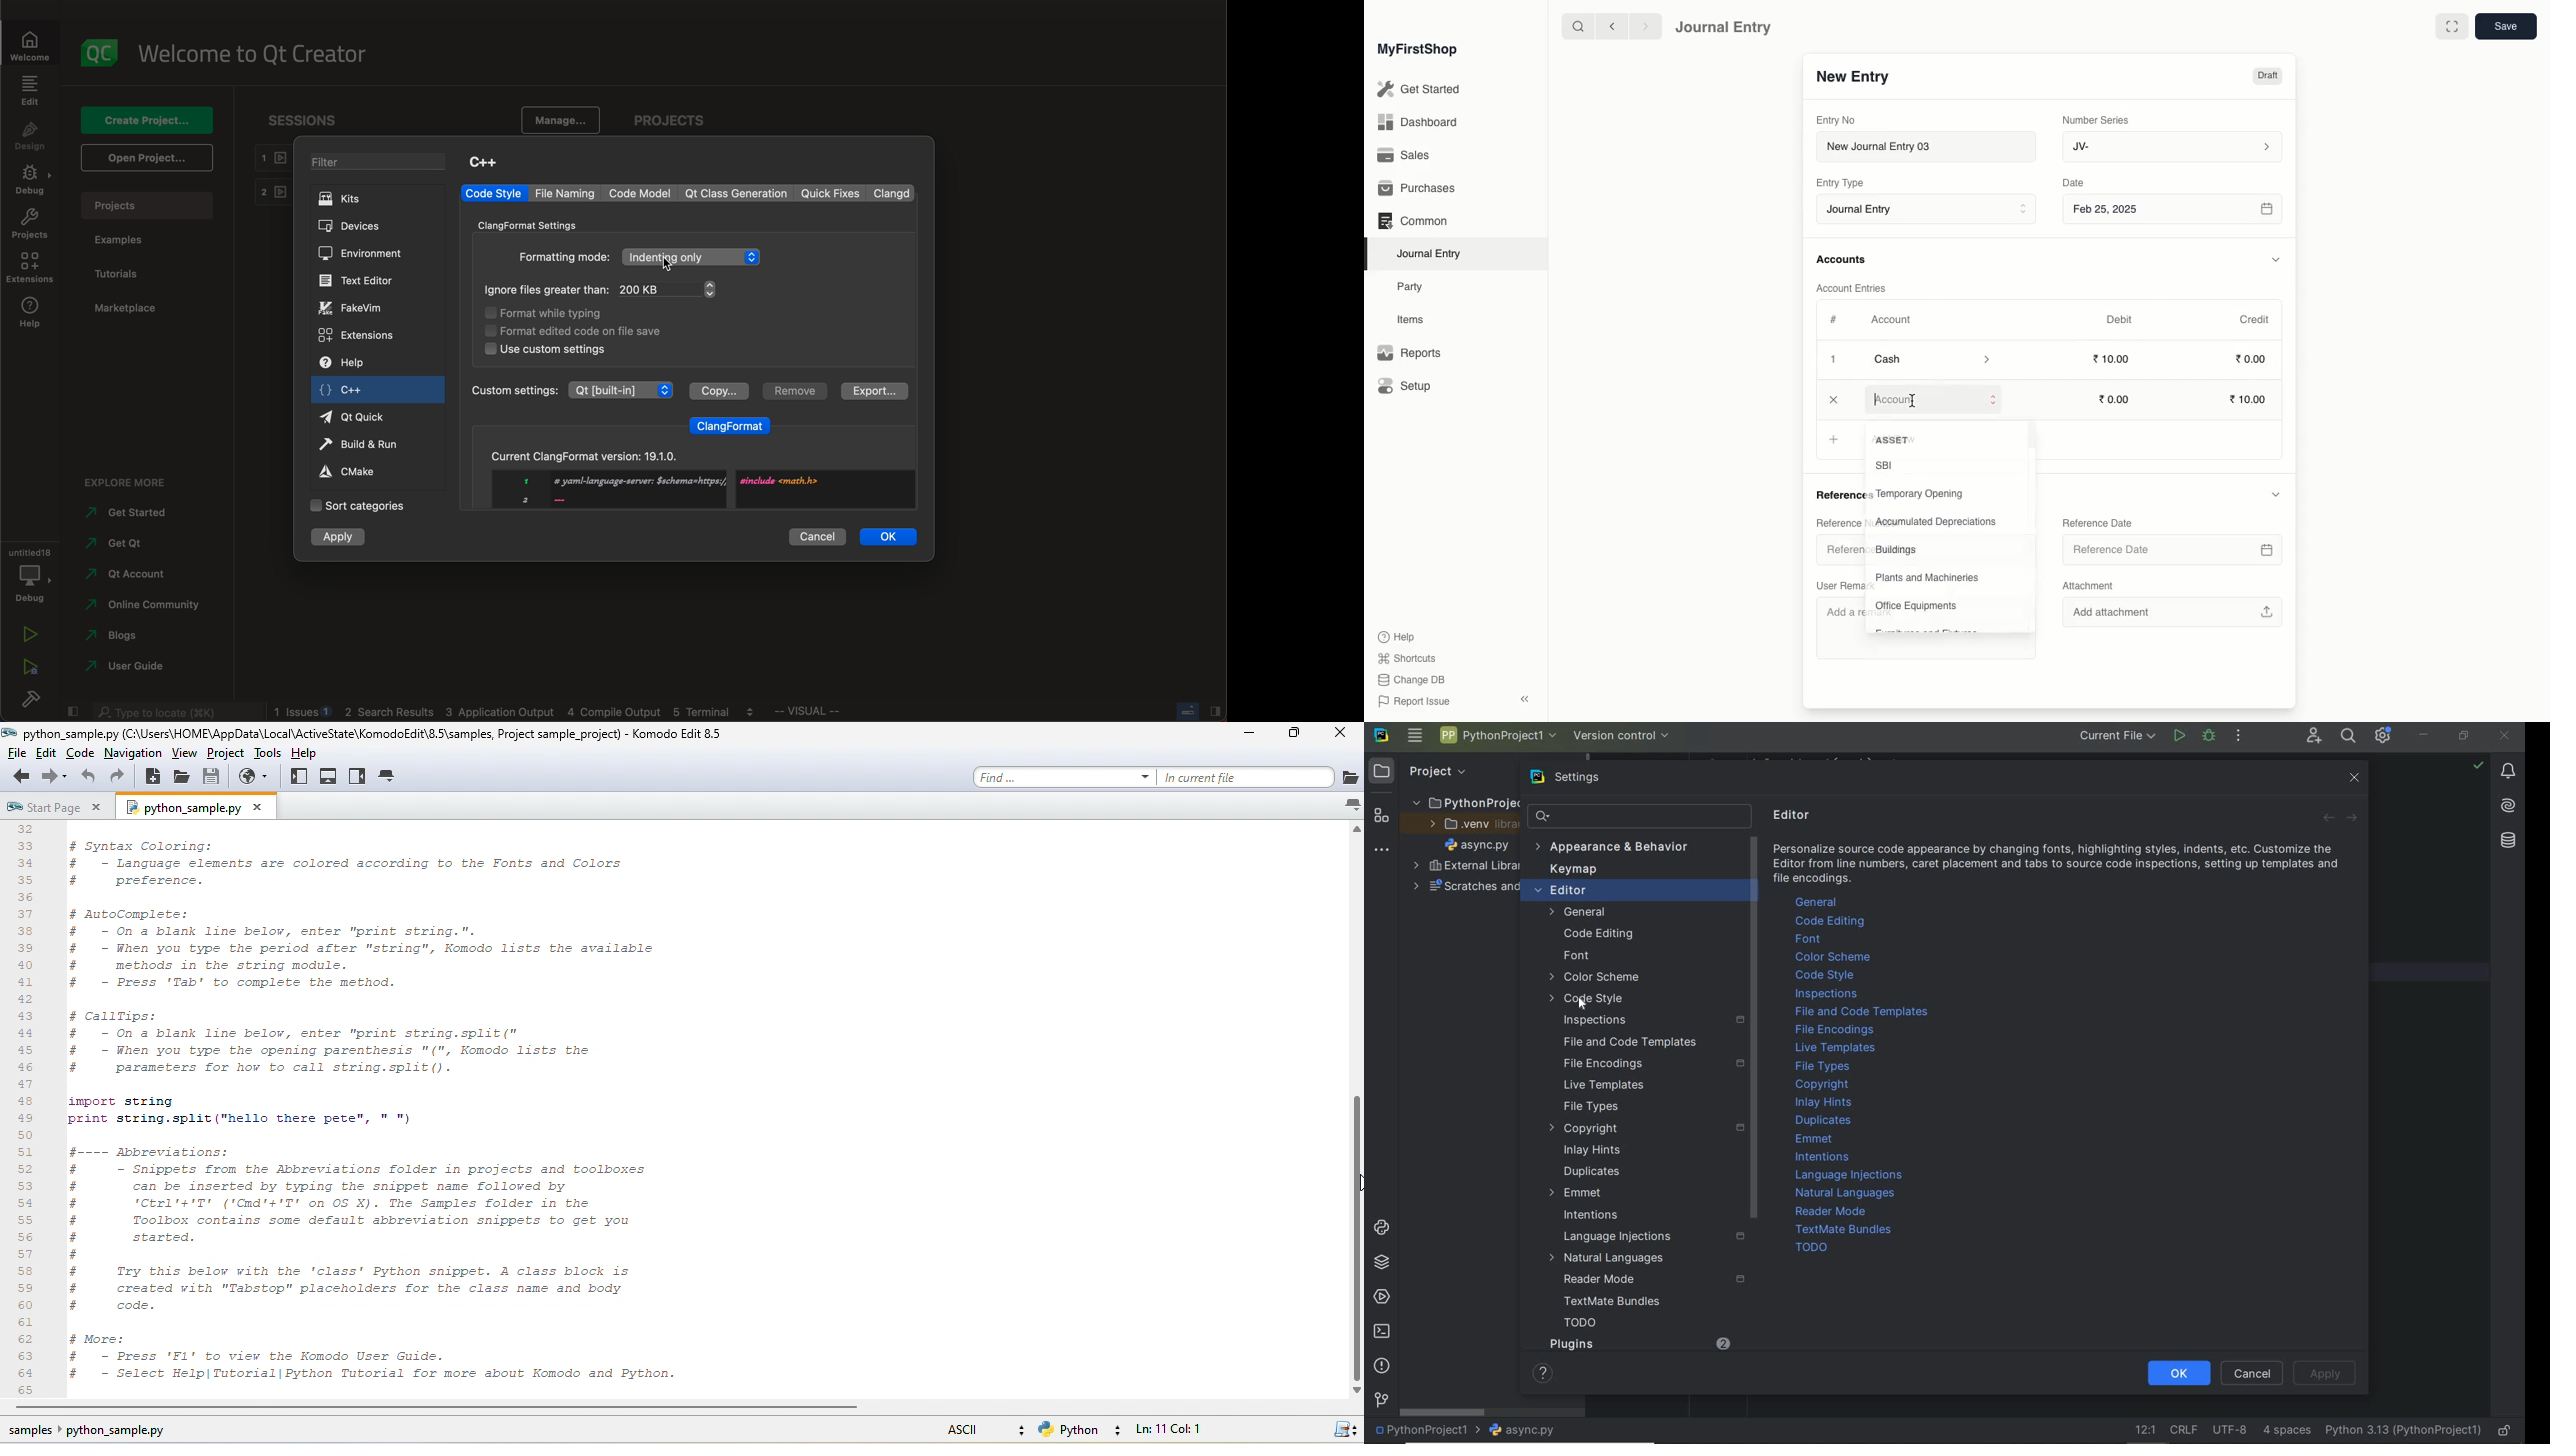 The width and height of the screenshot is (2576, 1456). I want to click on Attachment, so click(2089, 587).